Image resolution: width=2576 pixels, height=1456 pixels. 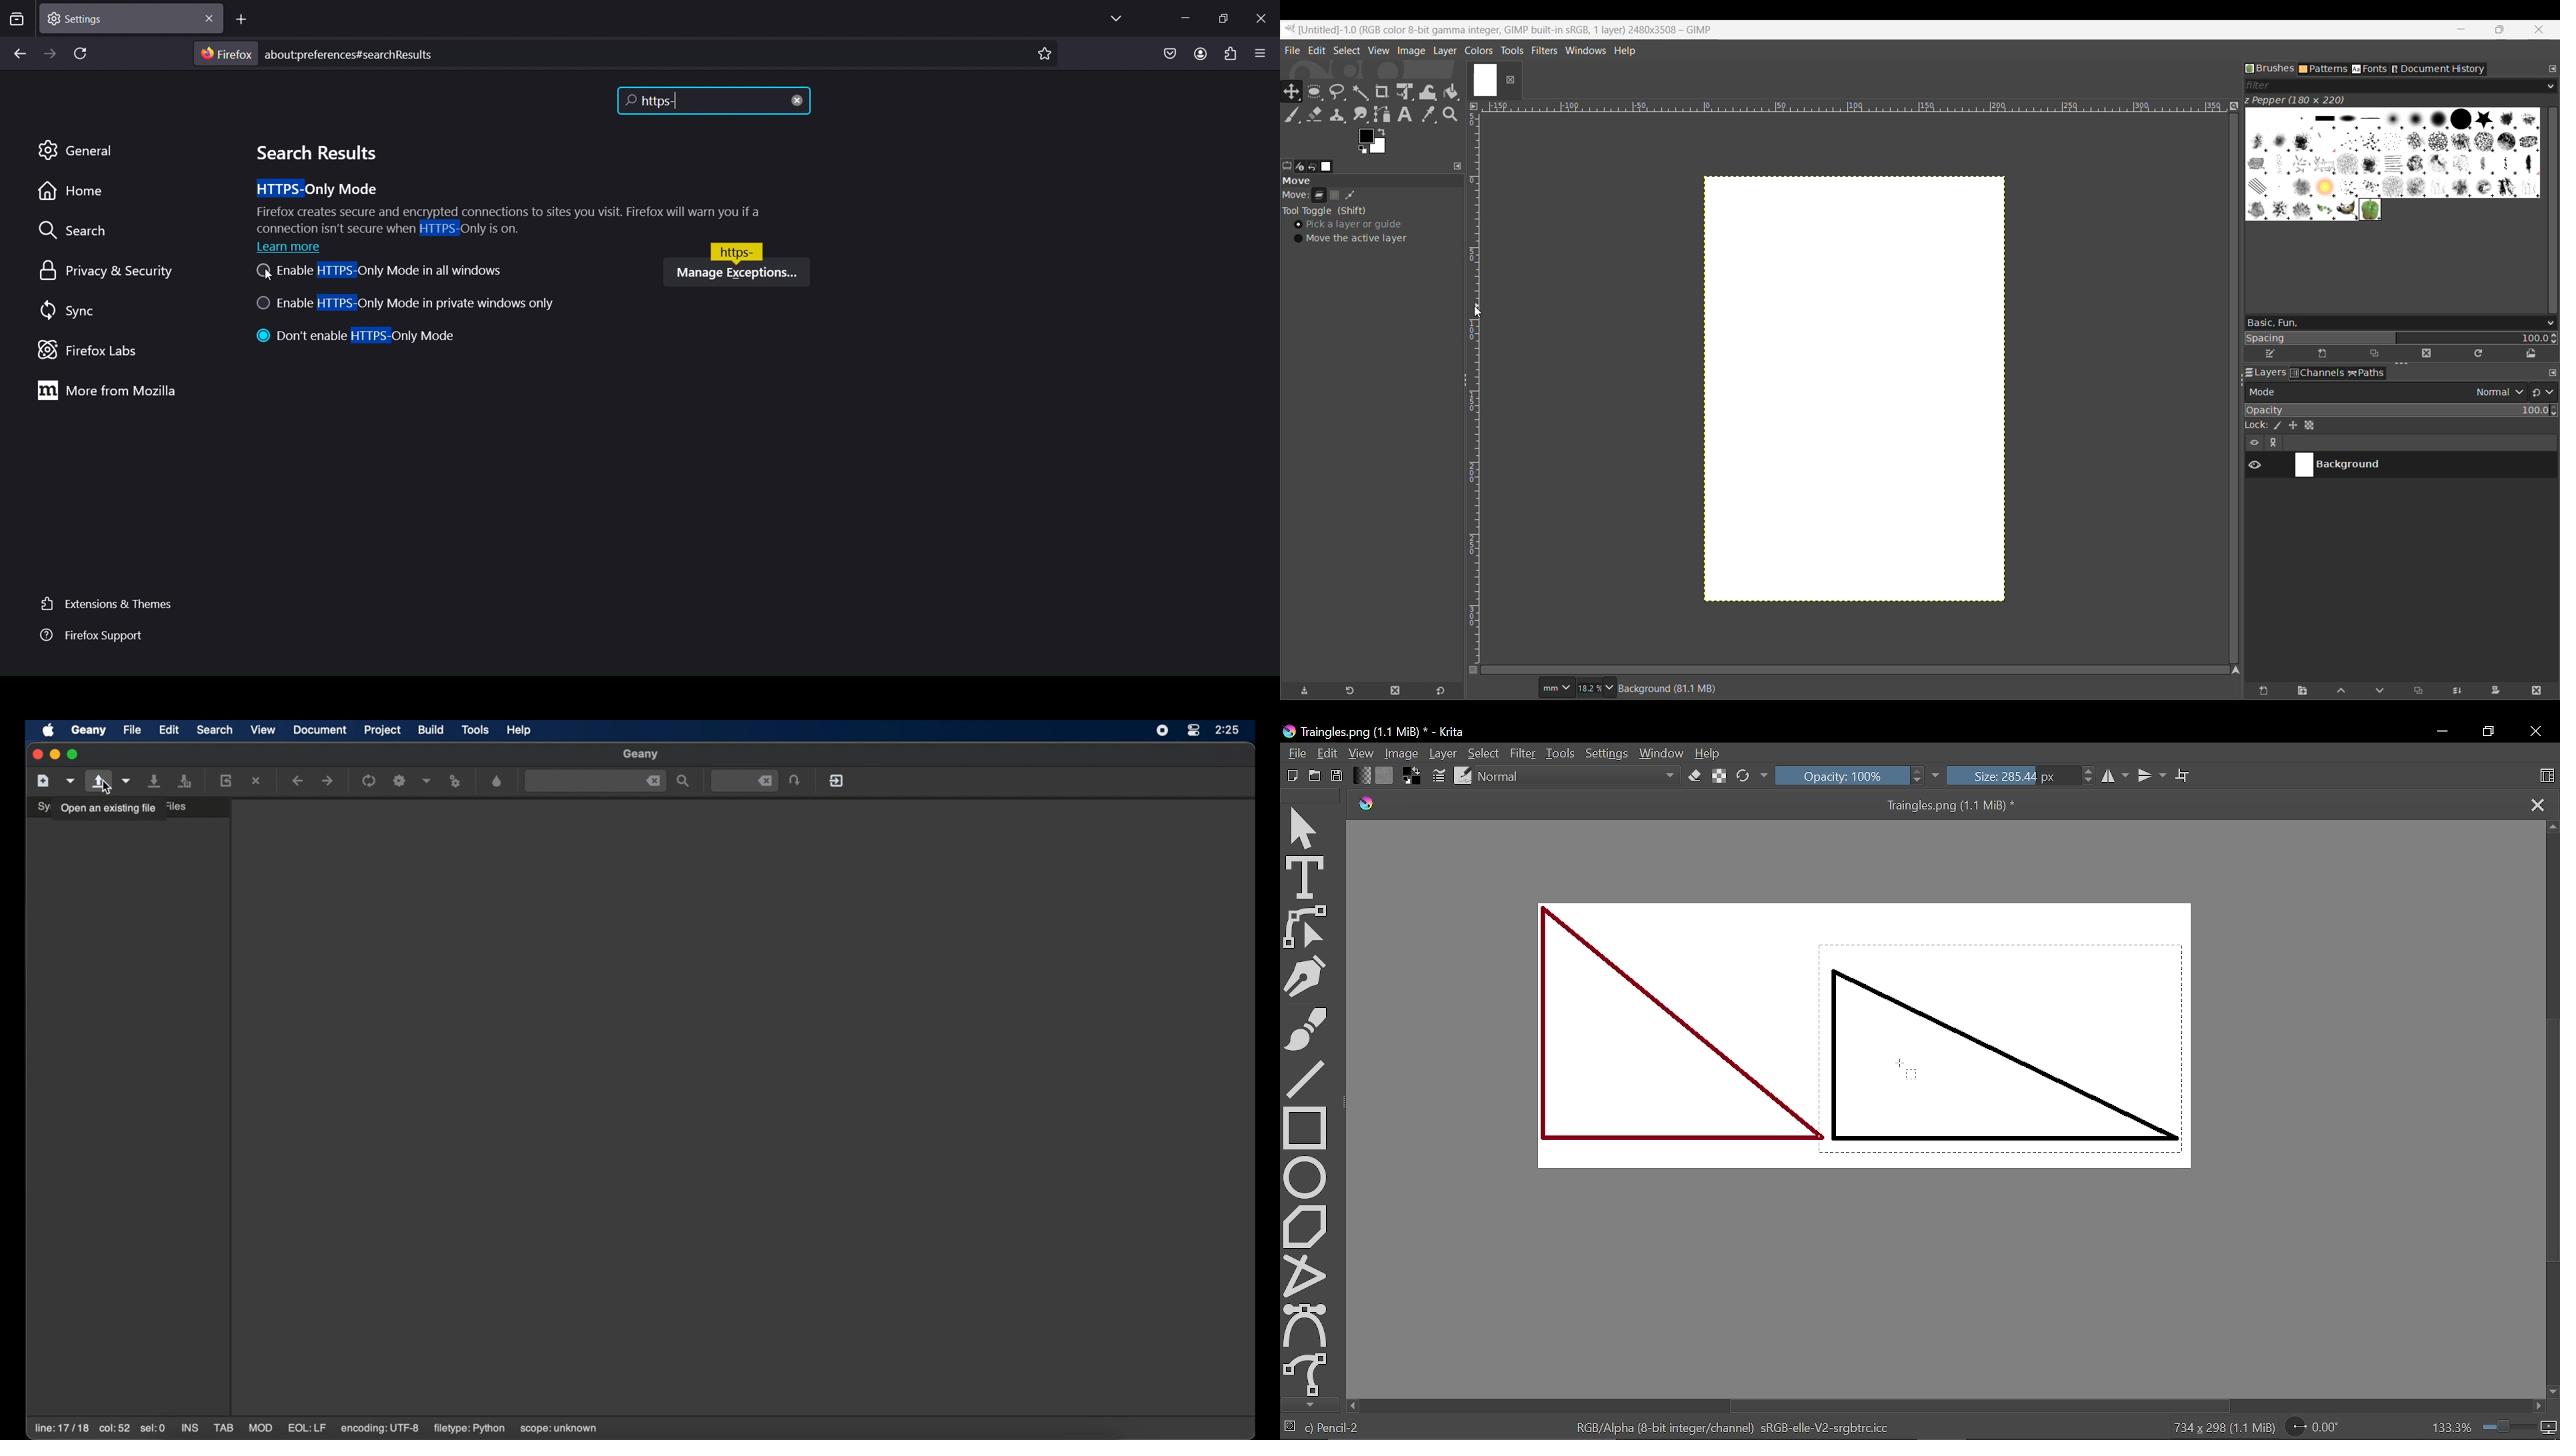 What do you see at coordinates (1306, 877) in the screenshot?
I see `Text tool` at bounding box center [1306, 877].